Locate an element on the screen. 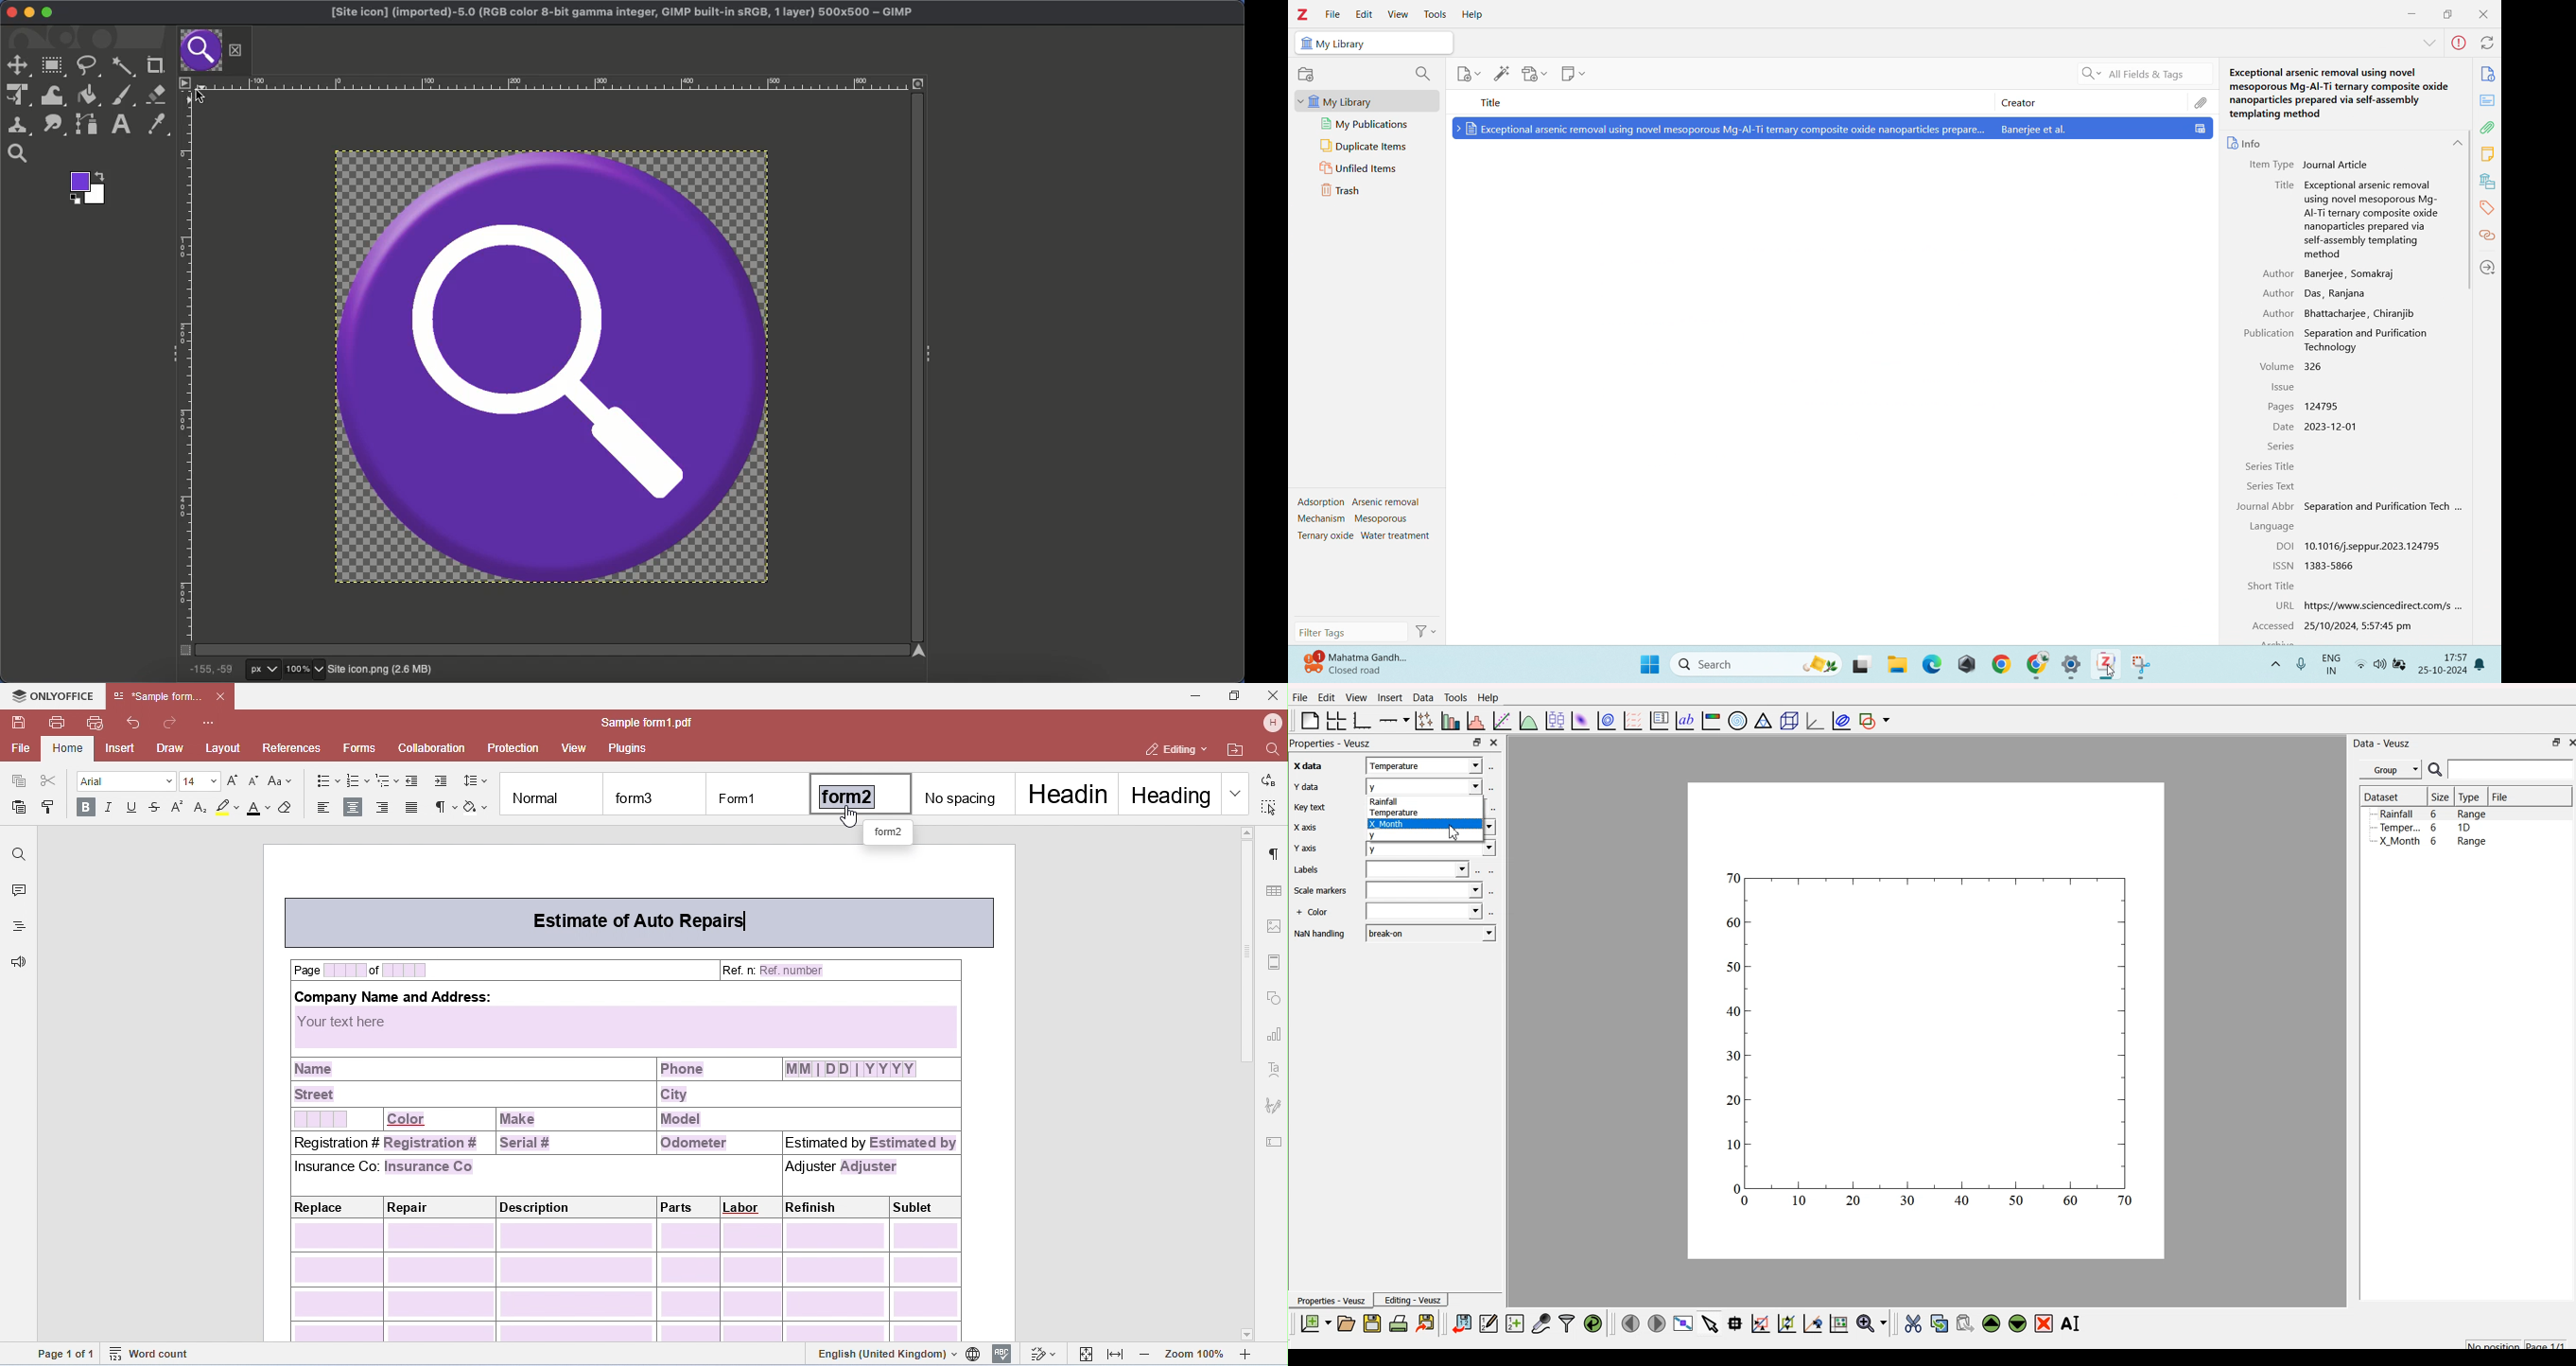  attachments is located at coordinates (2202, 102).